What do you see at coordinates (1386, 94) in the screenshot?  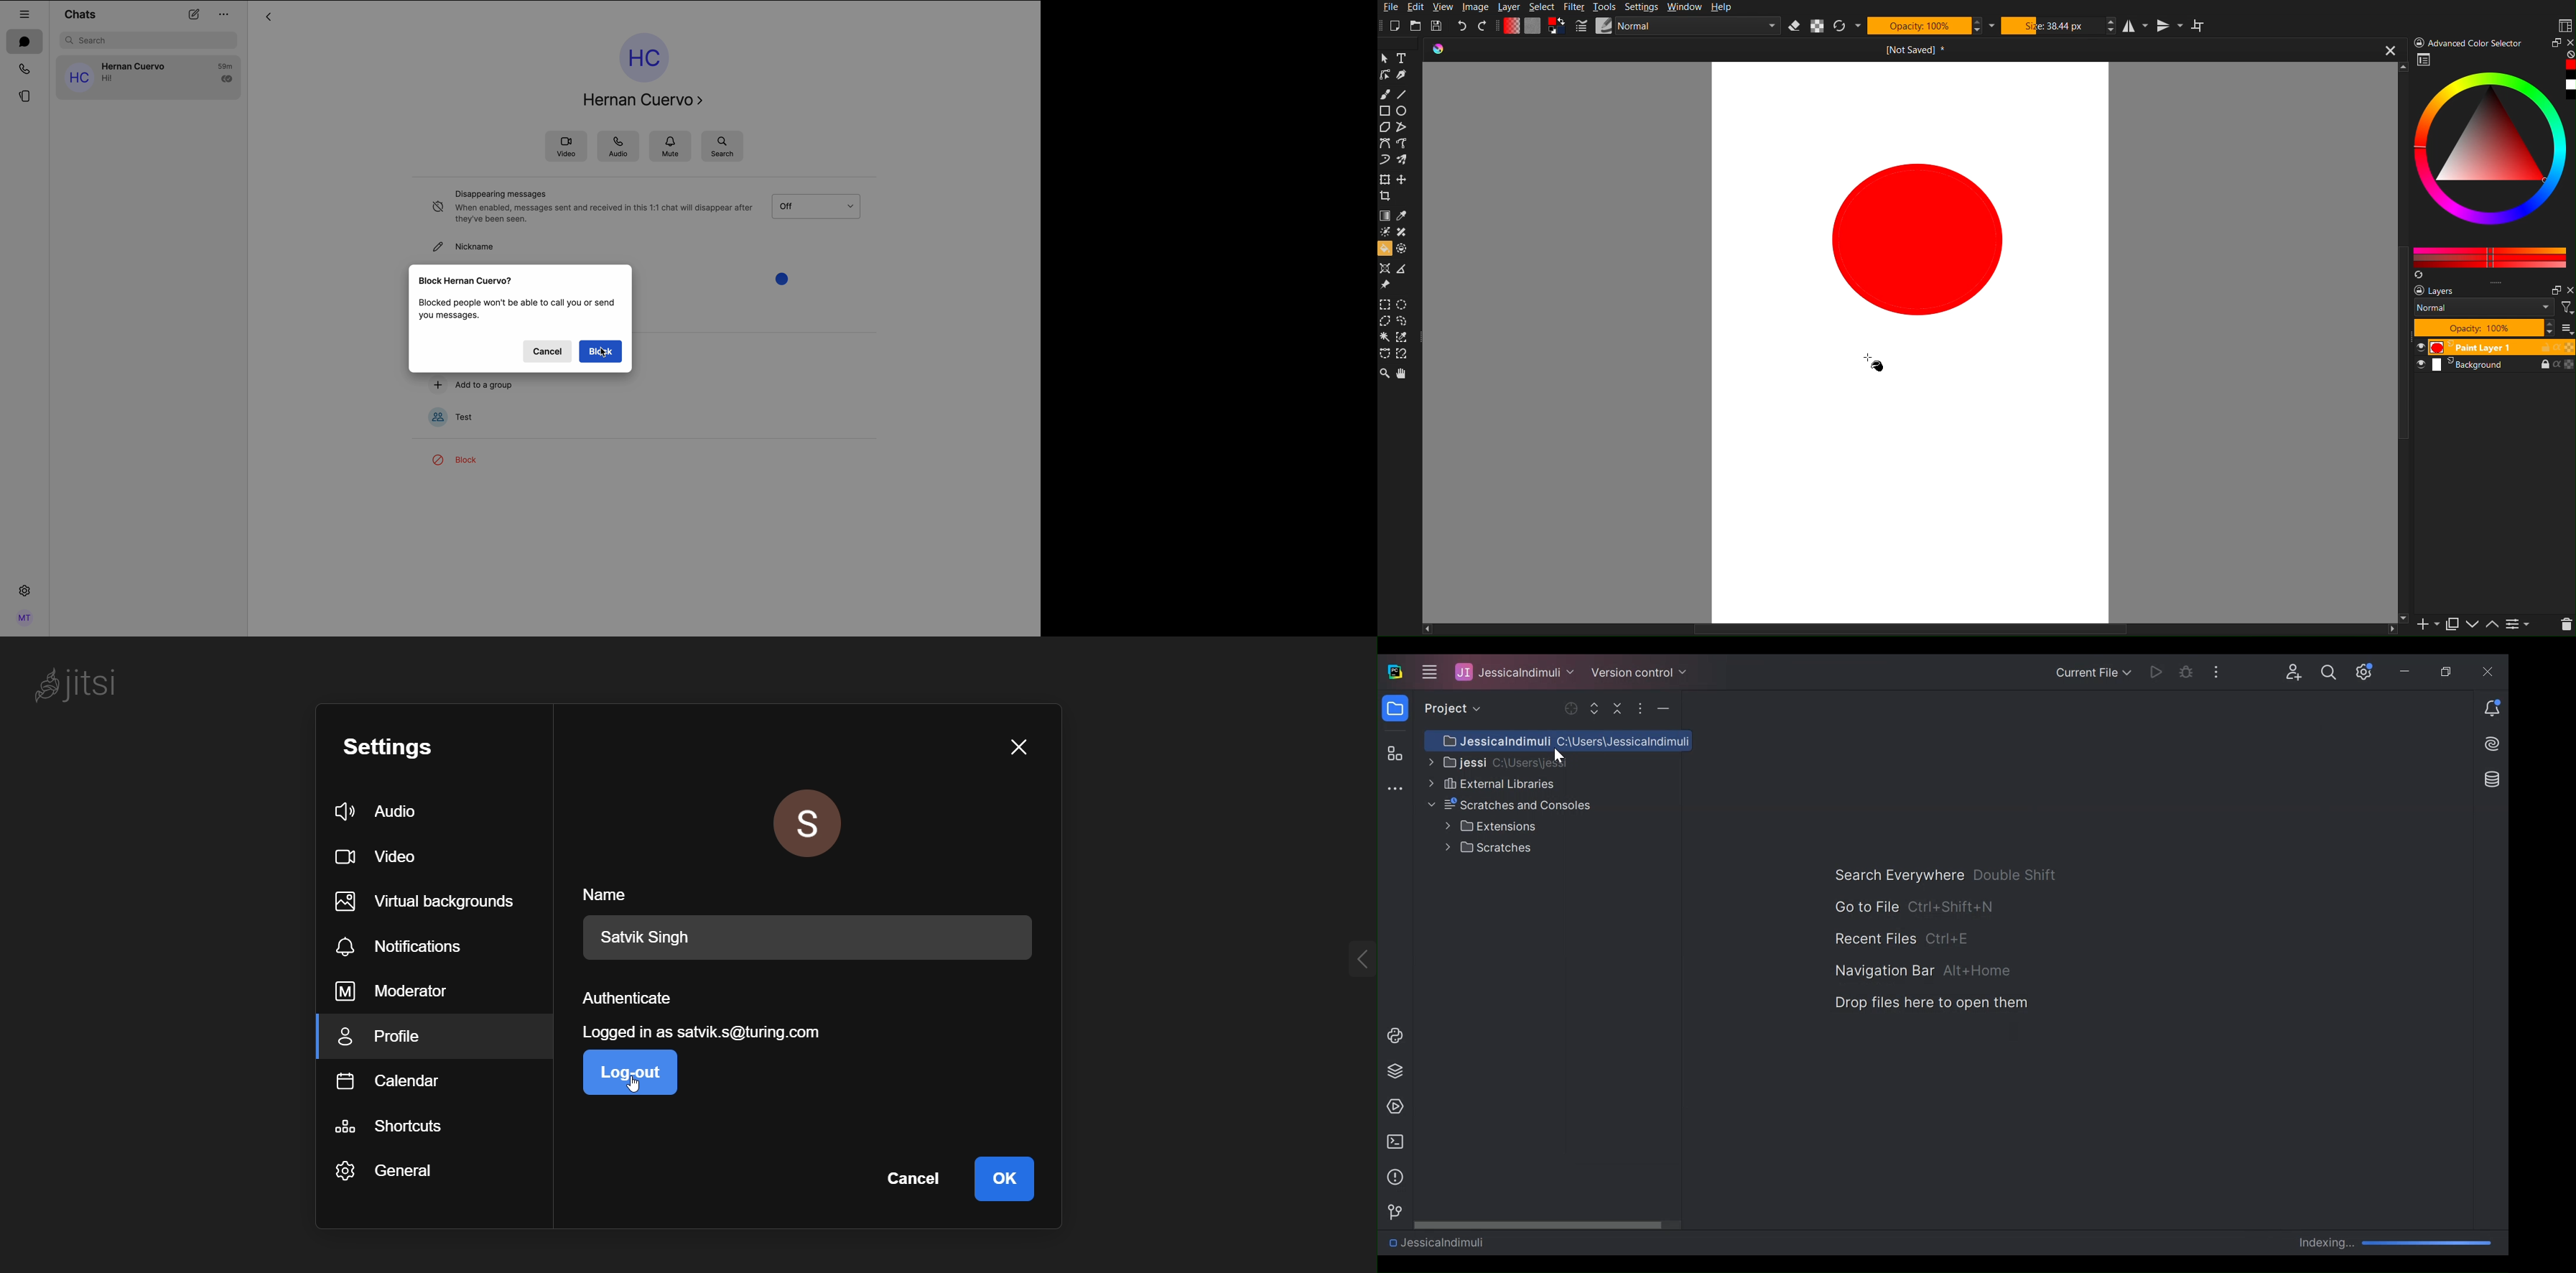 I see `Brush` at bounding box center [1386, 94].